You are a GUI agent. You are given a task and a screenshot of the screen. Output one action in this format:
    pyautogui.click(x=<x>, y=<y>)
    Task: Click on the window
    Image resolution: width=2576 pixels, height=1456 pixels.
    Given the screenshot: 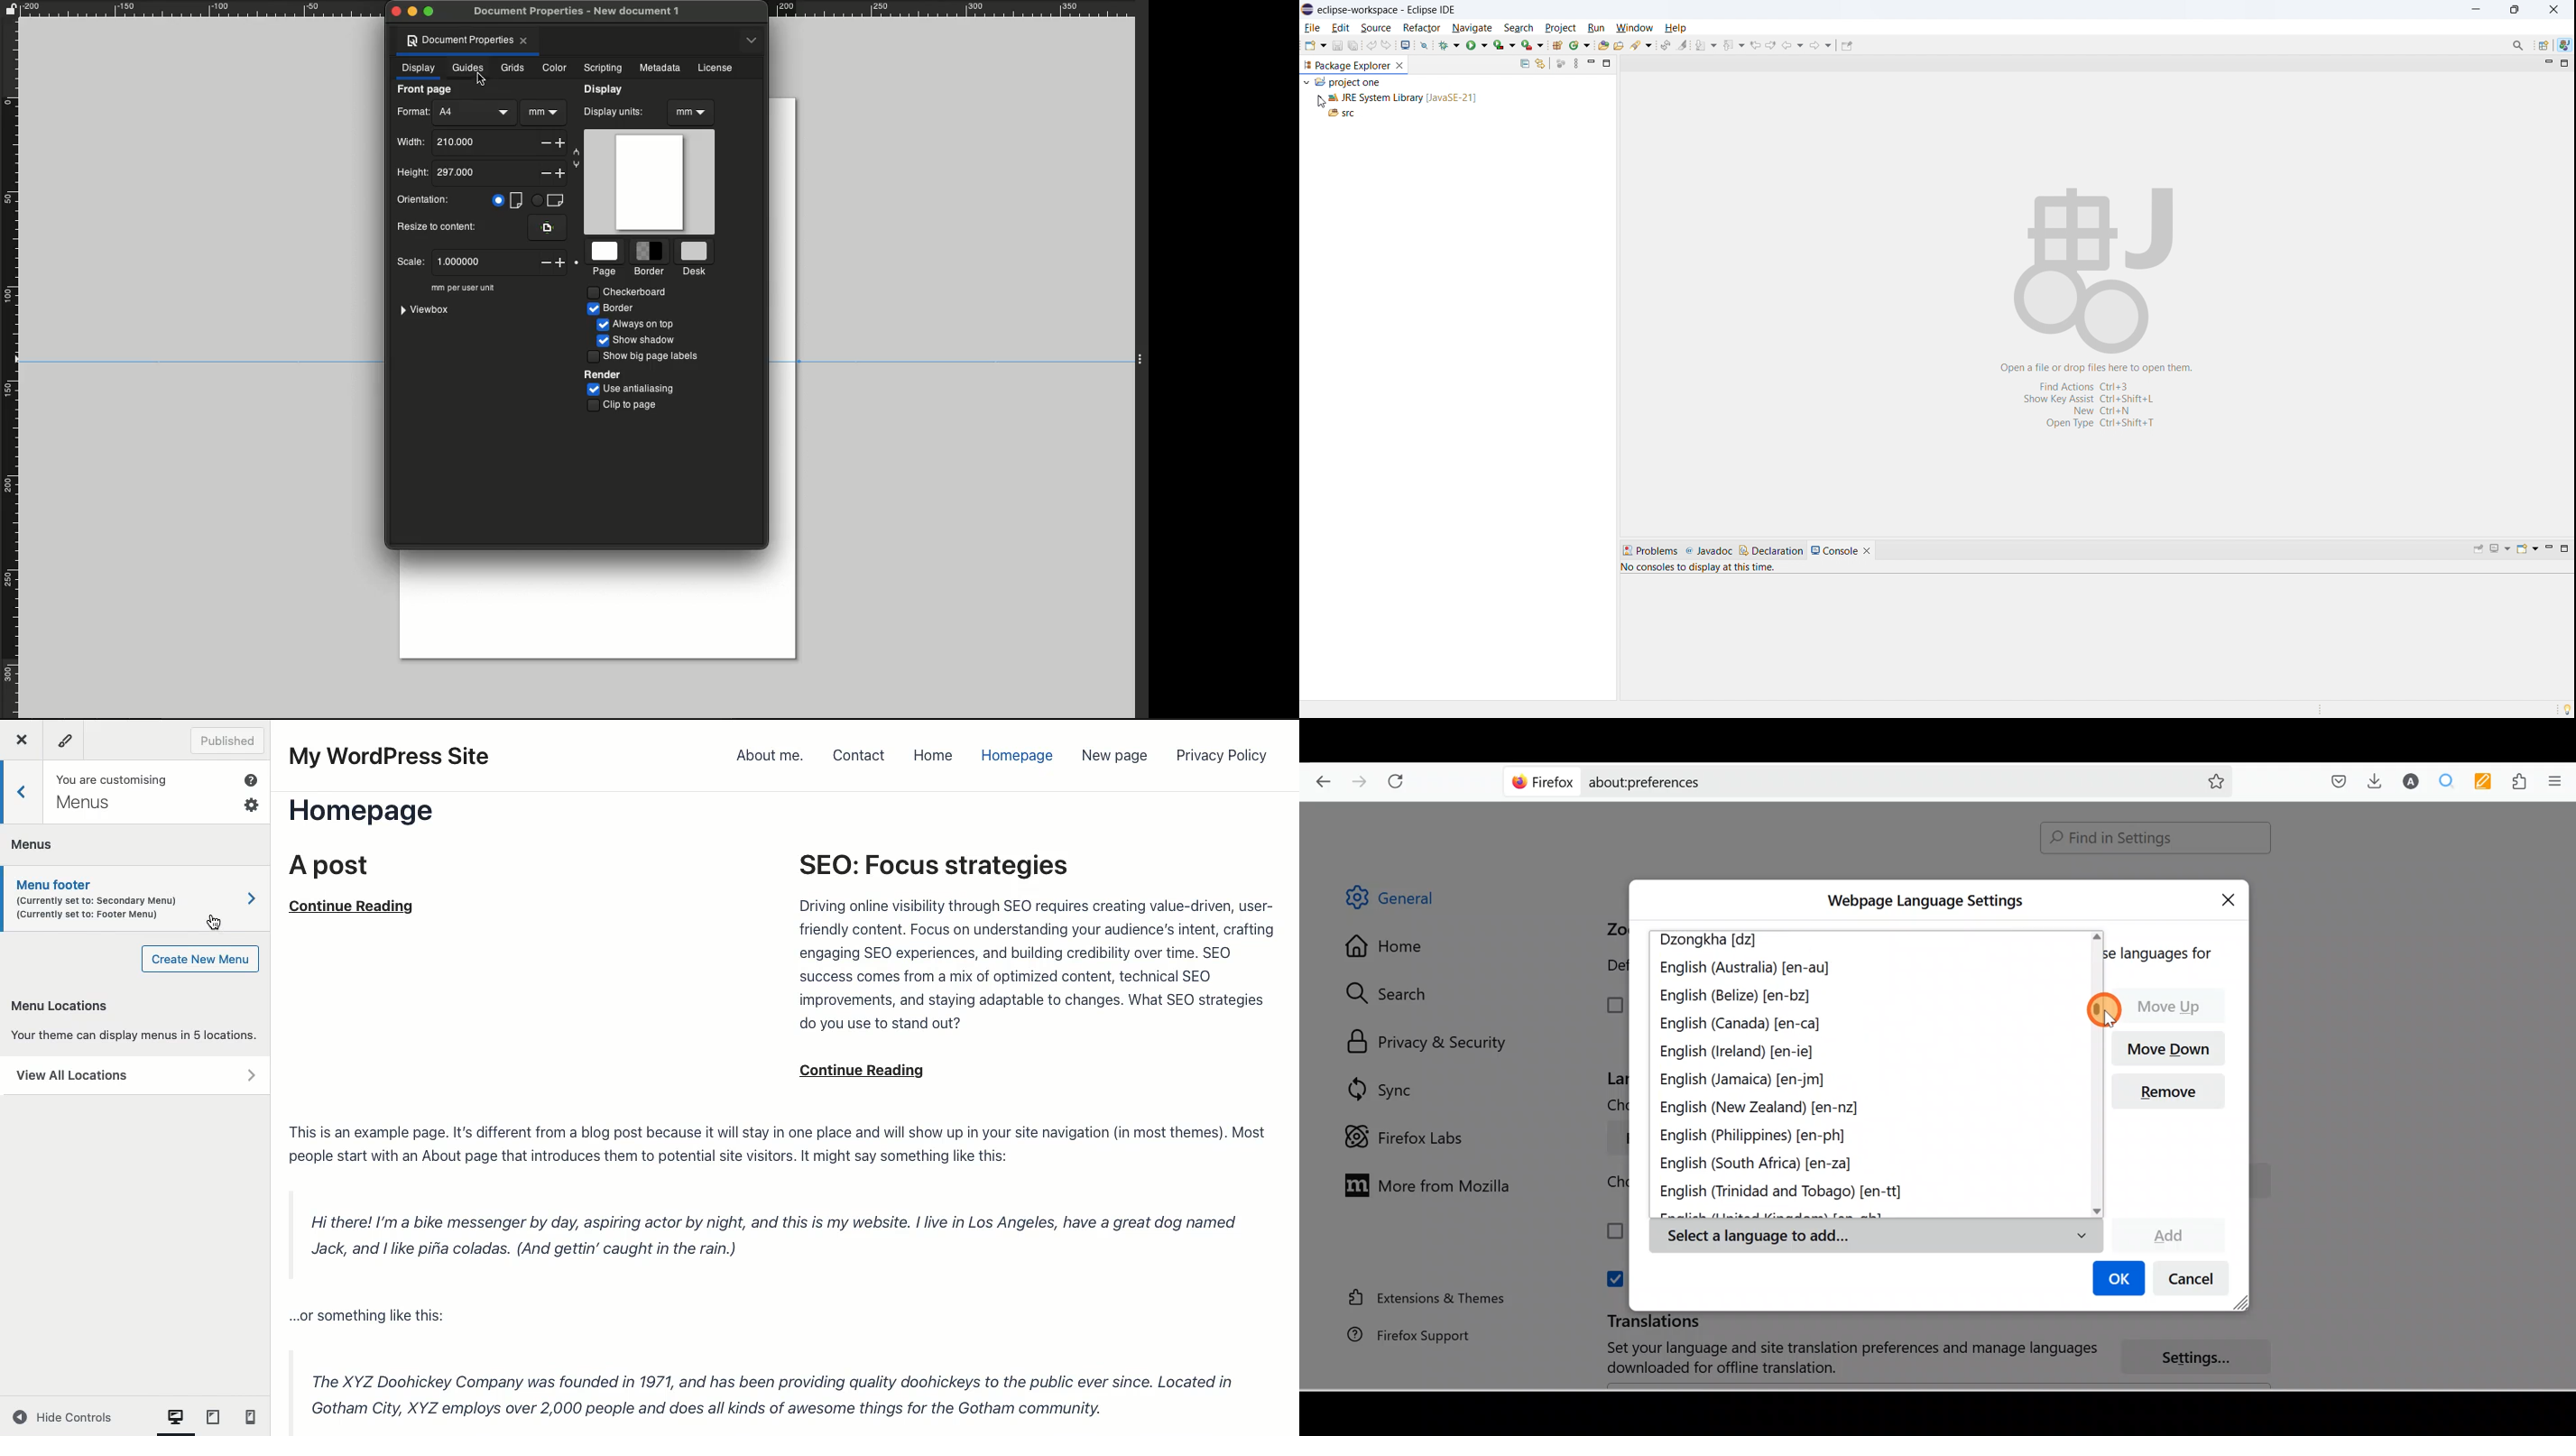 What is the action you would take?
    pyautogui.click(x=1632, y=27)
    